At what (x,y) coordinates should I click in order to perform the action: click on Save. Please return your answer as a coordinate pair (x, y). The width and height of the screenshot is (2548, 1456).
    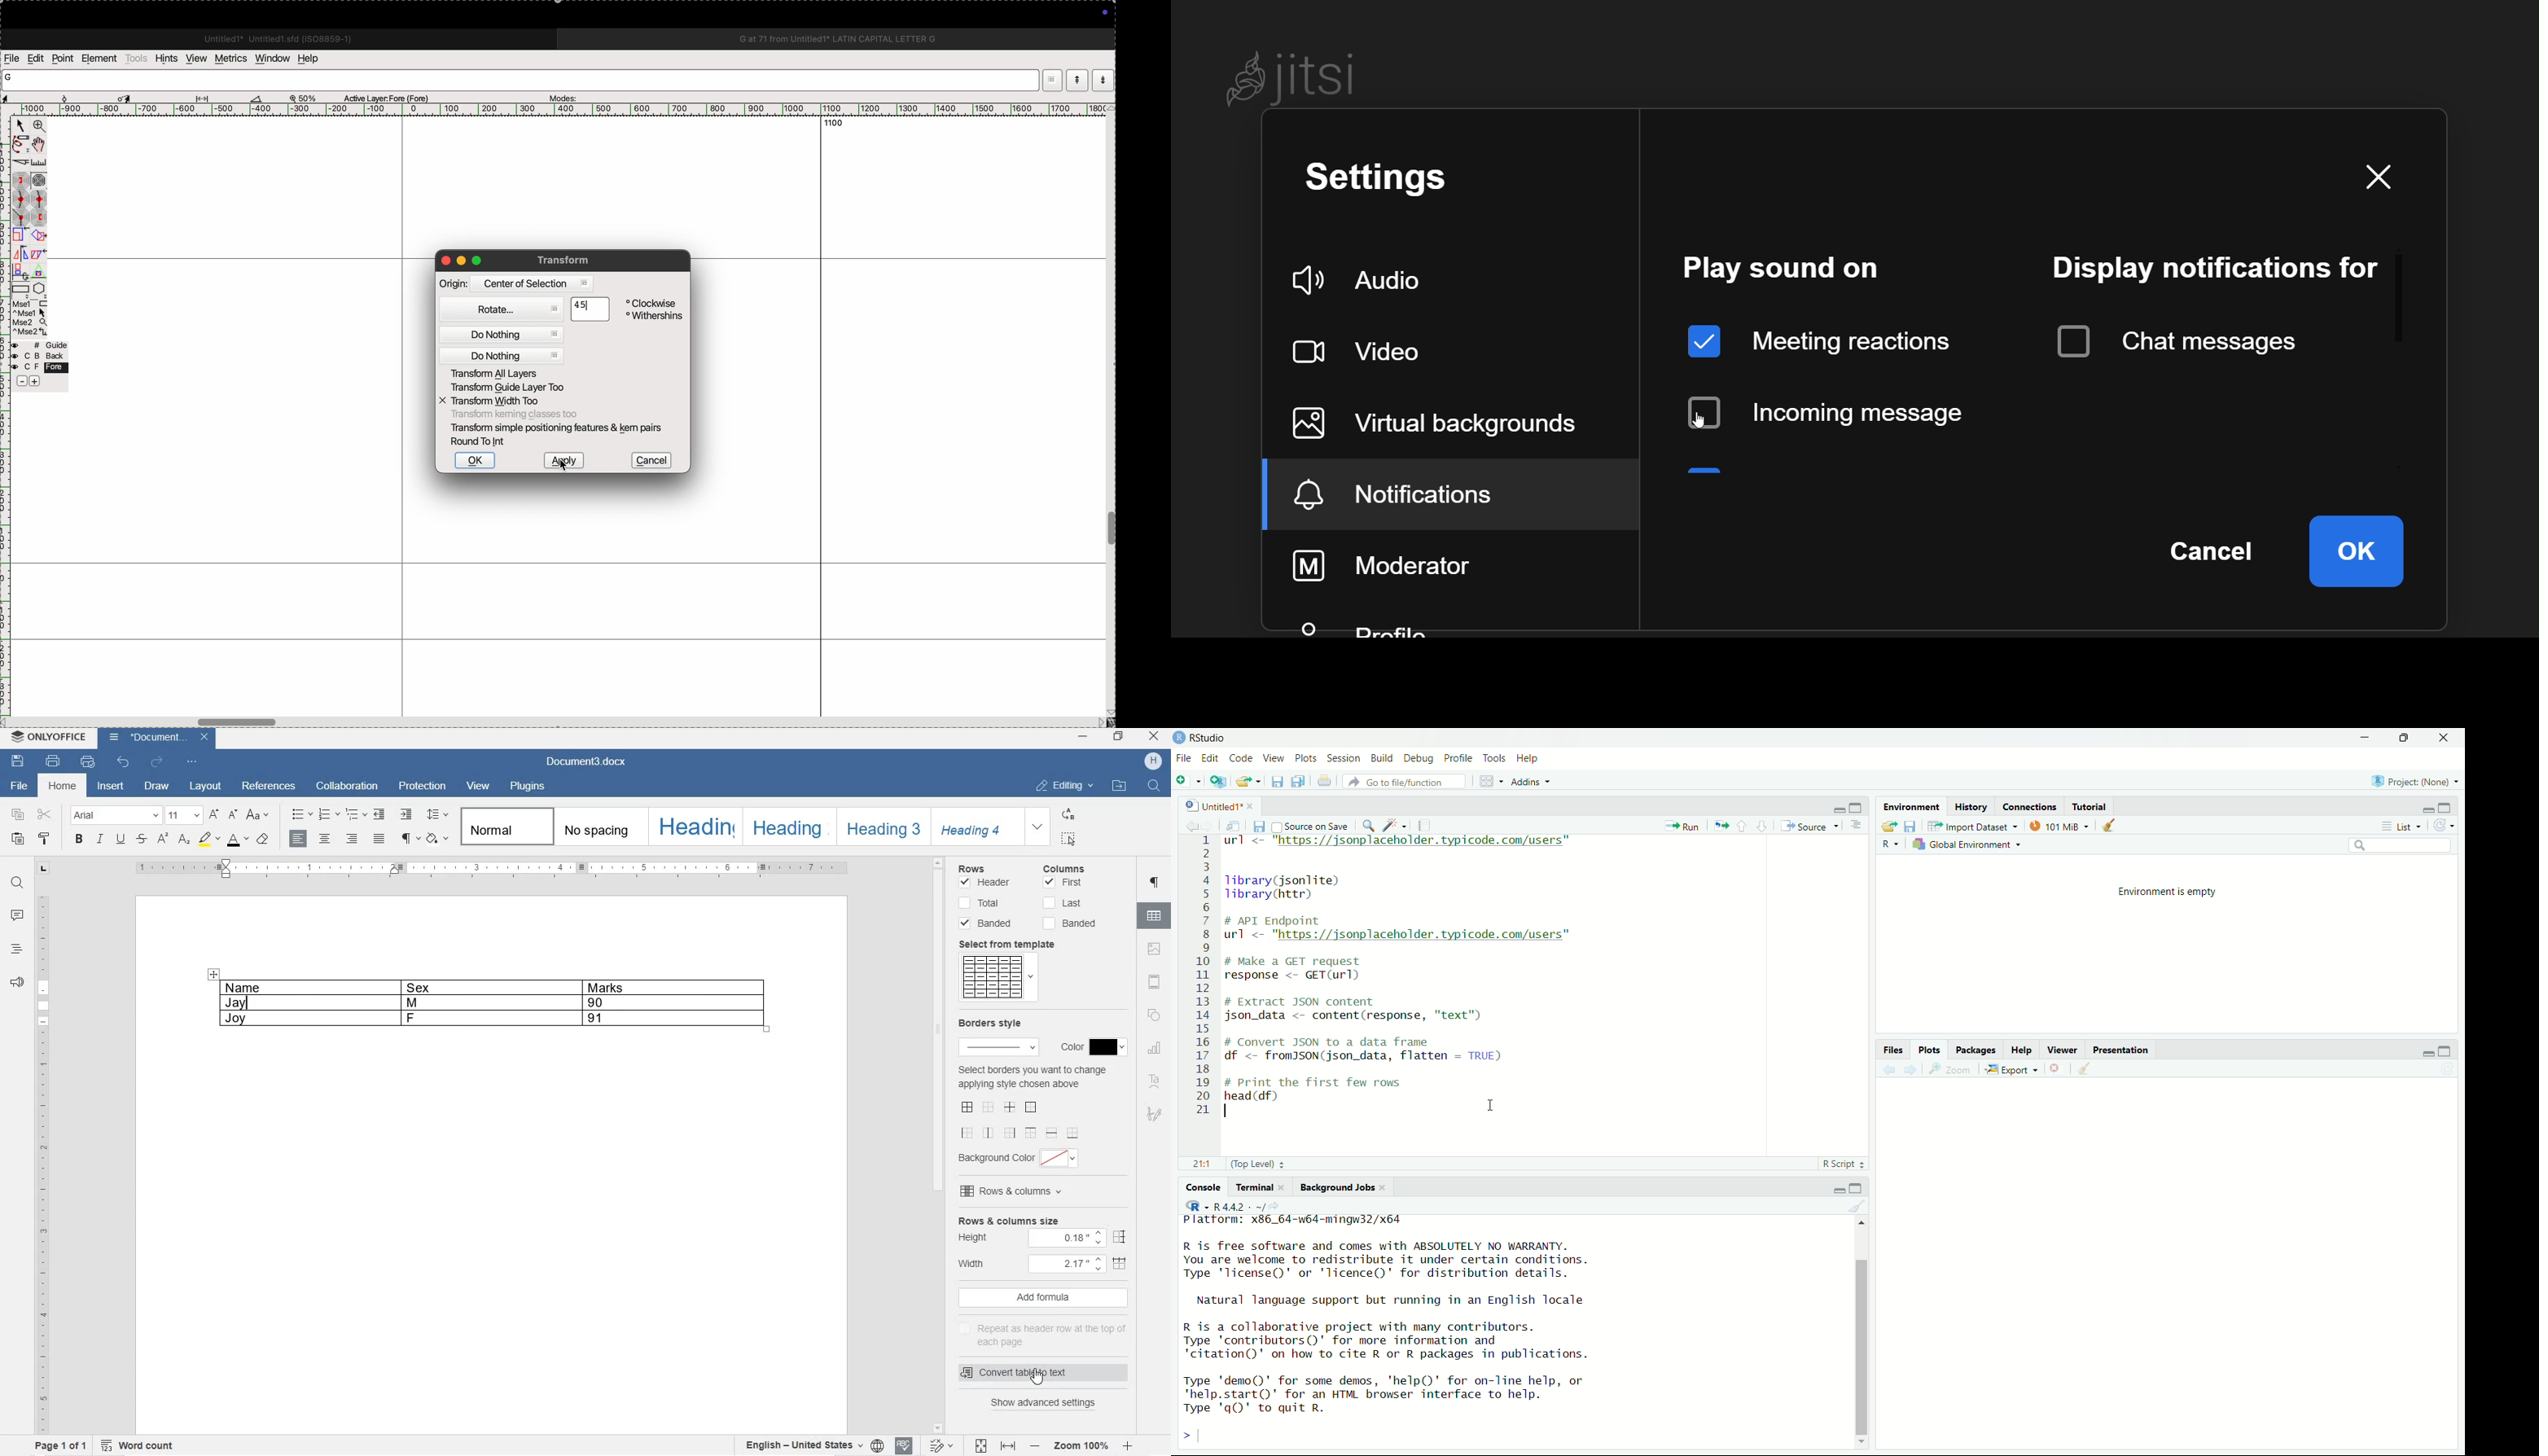
    Looking at the image, I should click on (1910, 826).